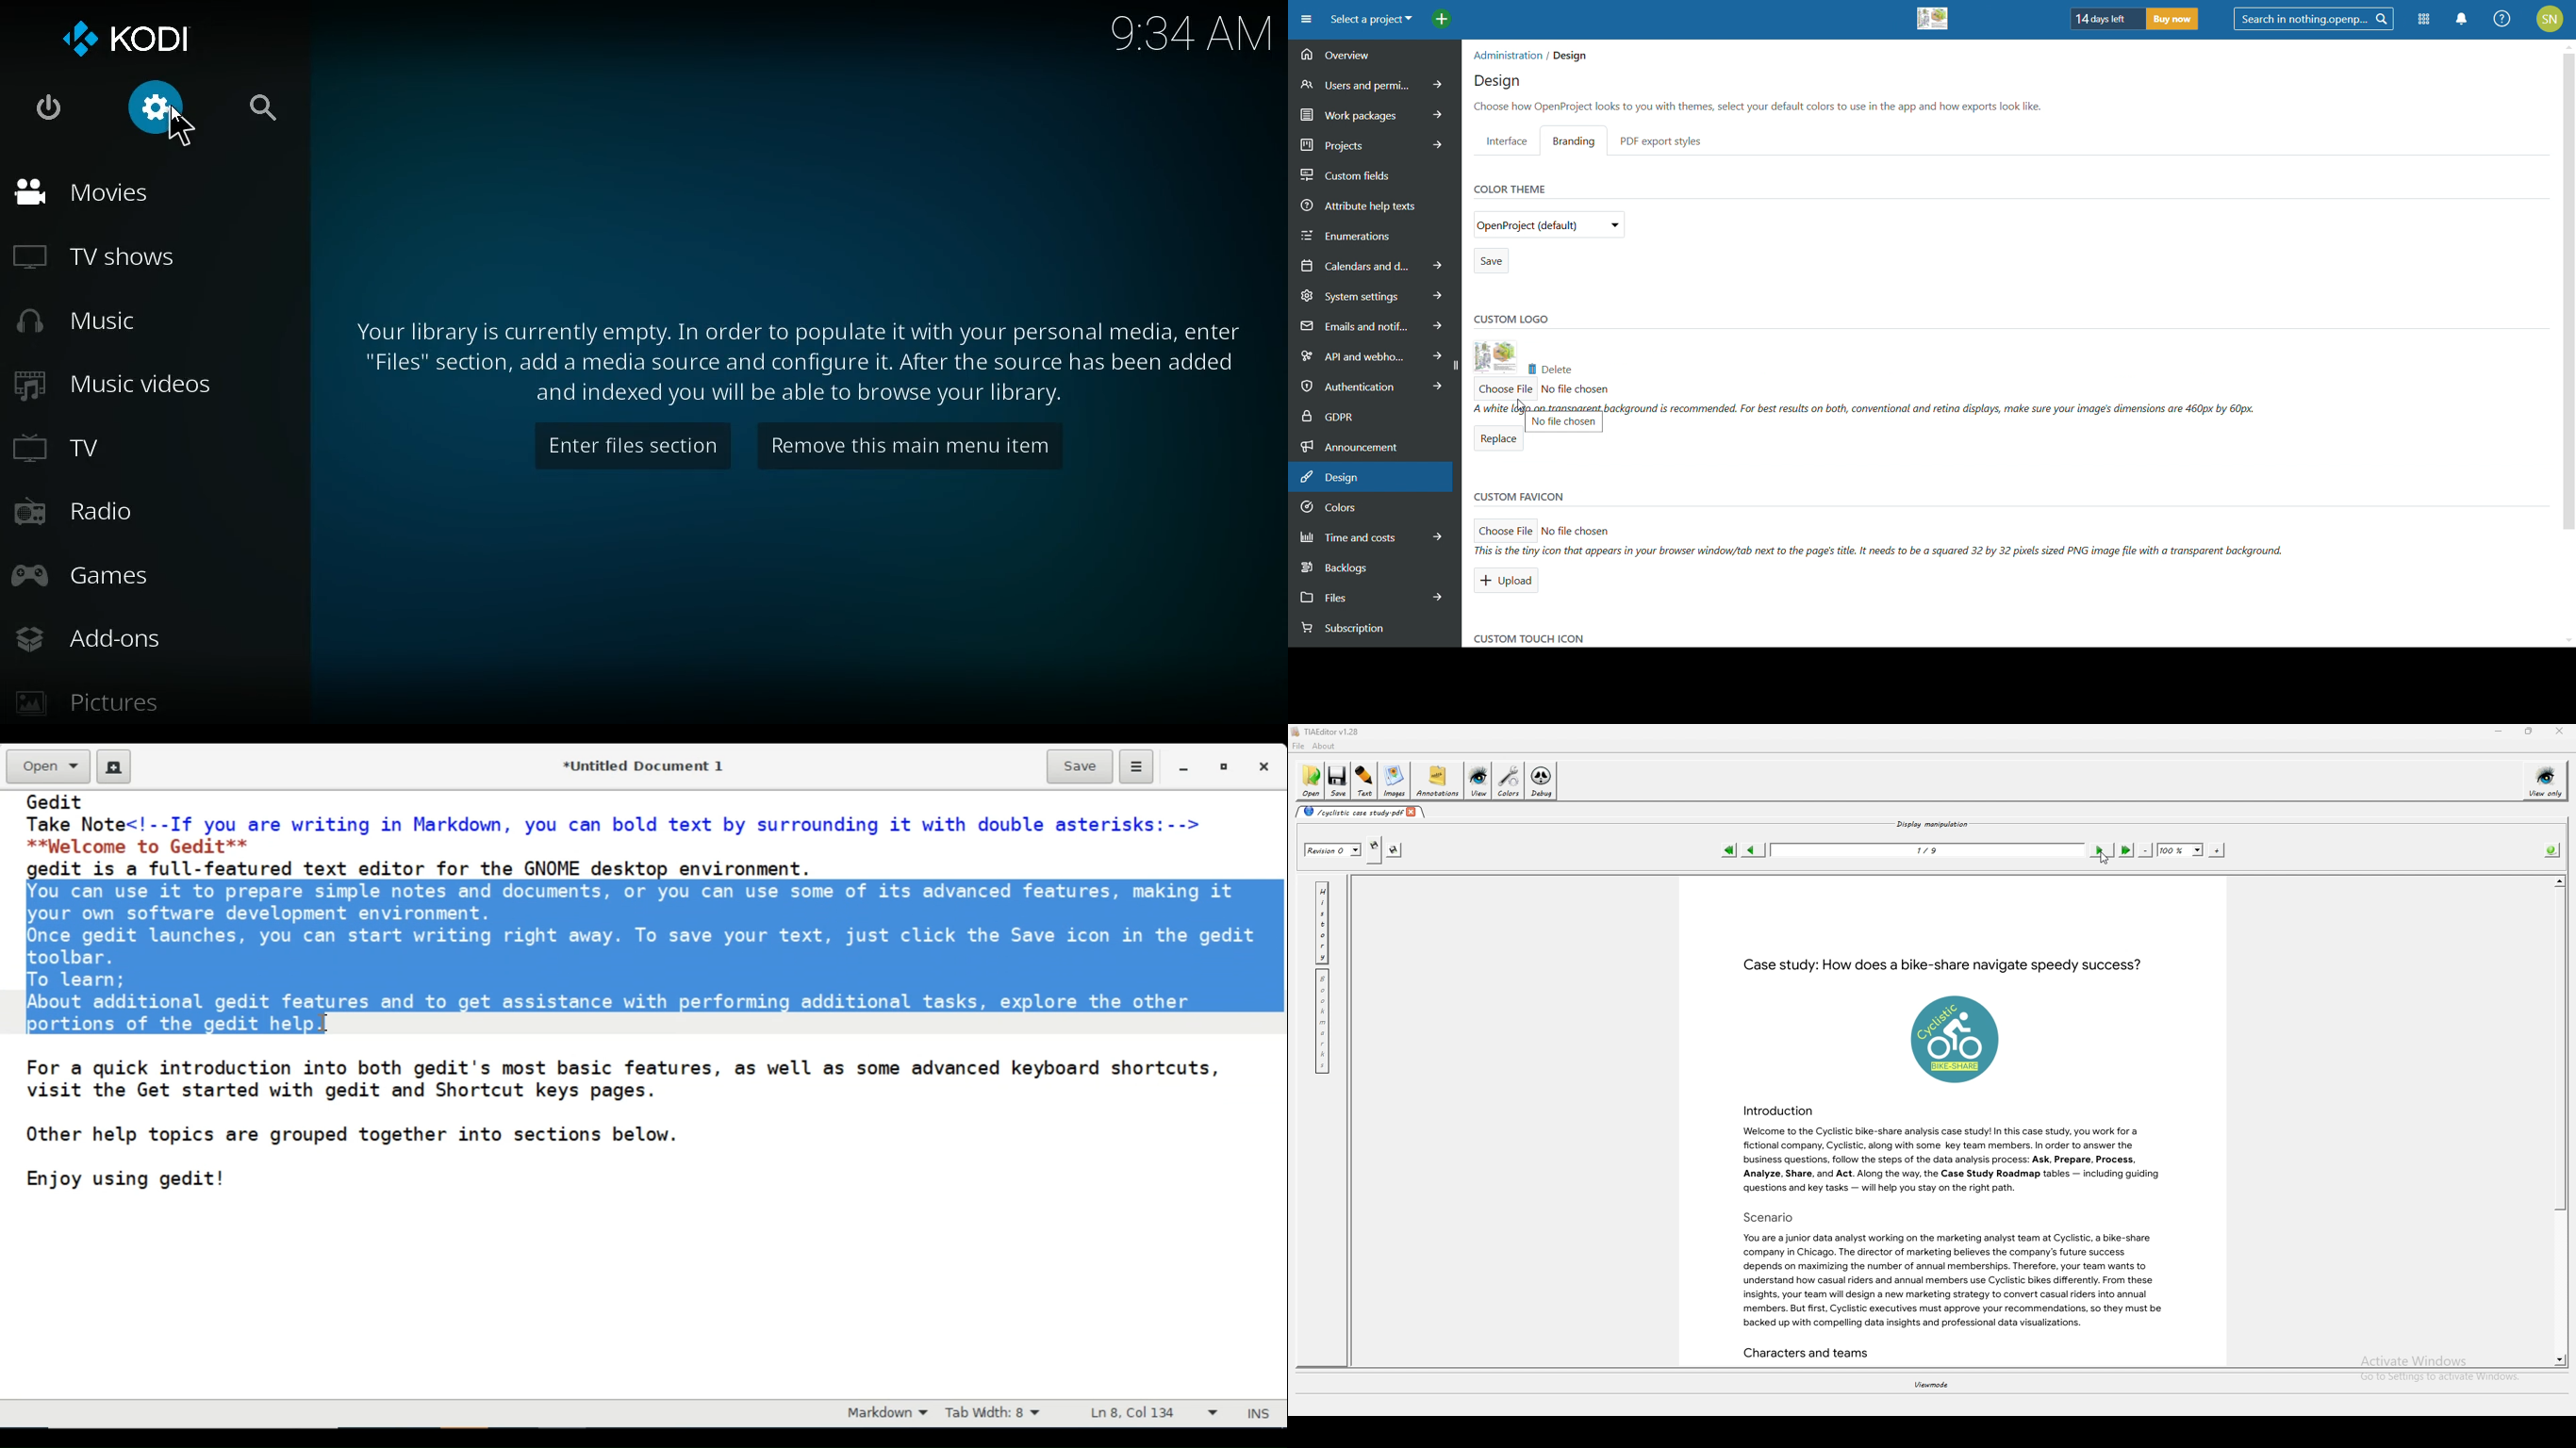 The width and height of the screenshot is (2576, 1456). Describe the element at coordinates (1508, 581) in the screenshot. I see `upload` at that location.